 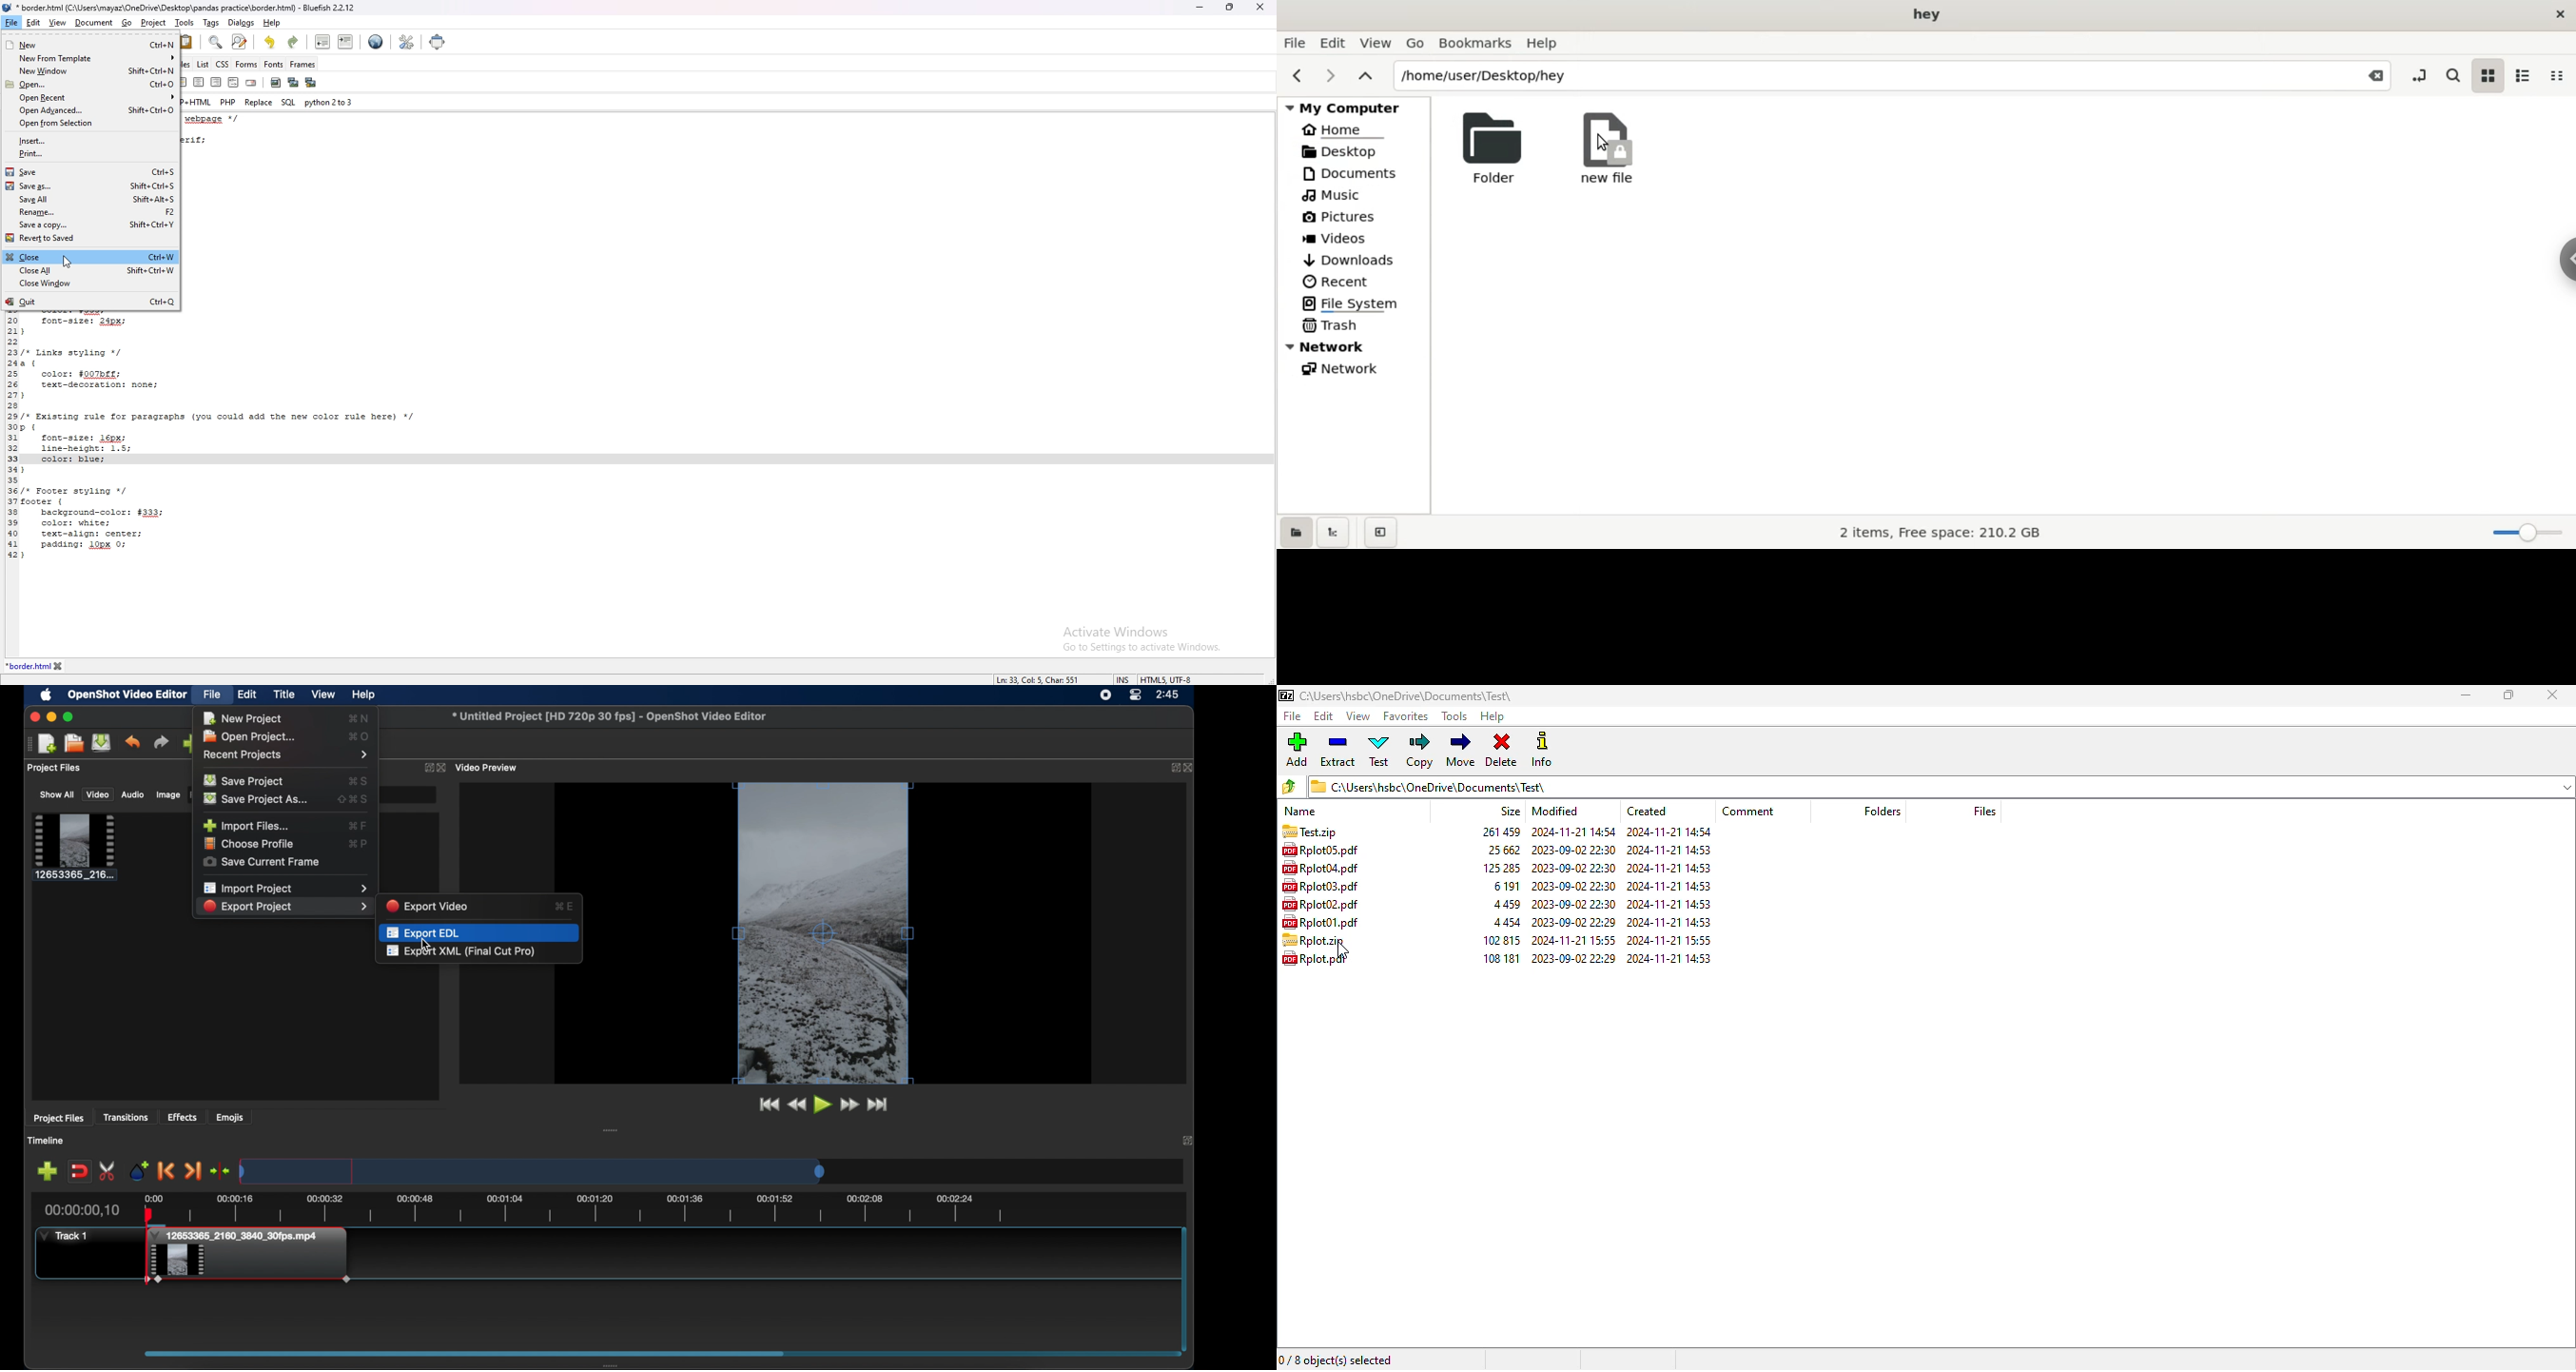 I want to click on go, so click(x=128, y=22).